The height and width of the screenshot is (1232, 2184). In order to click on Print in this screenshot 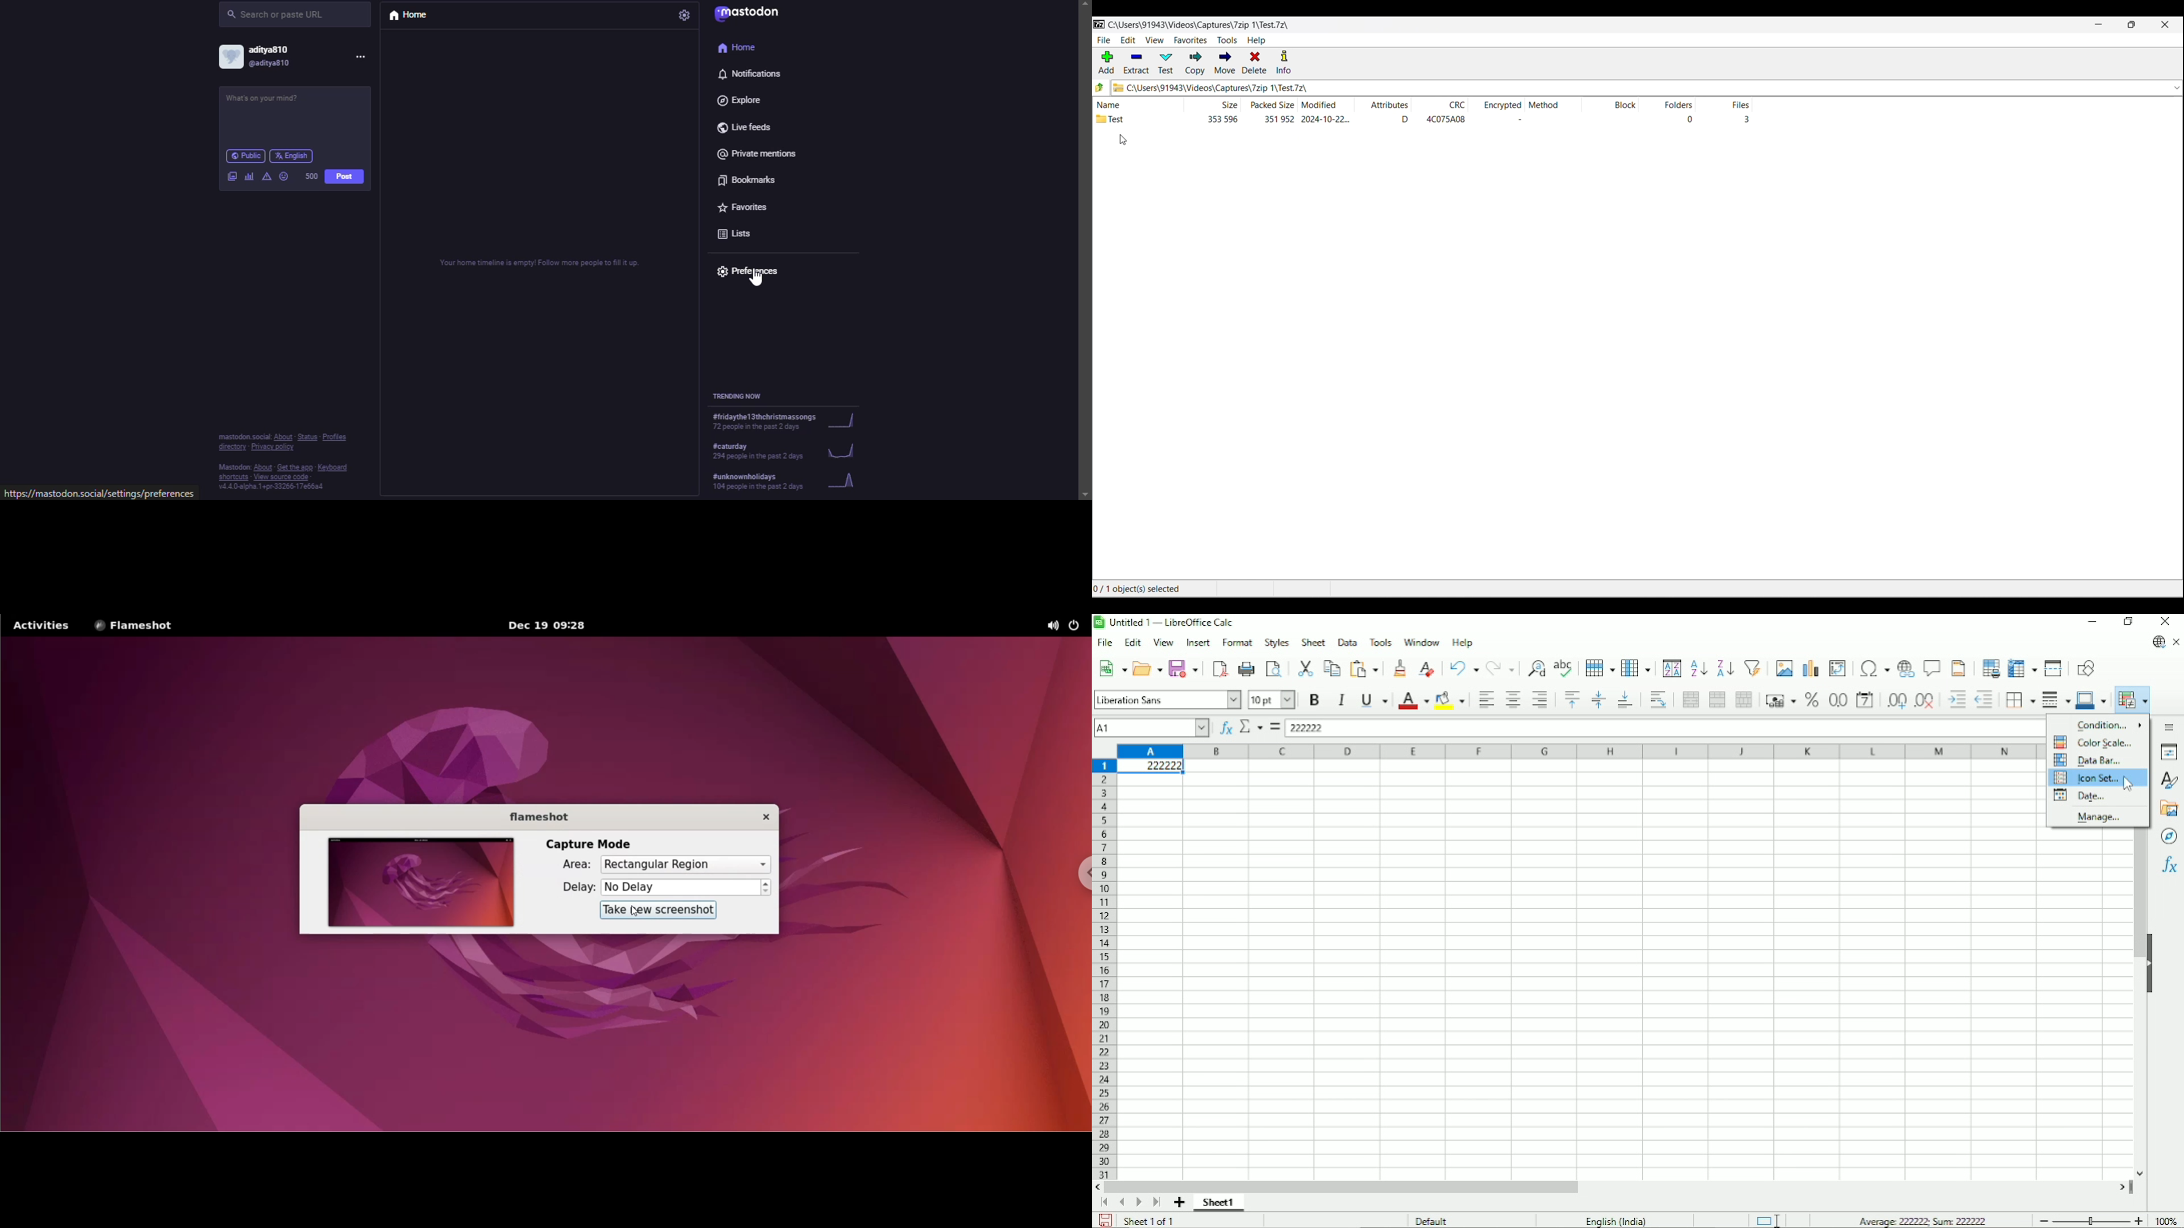, I will do `click(1248, 669)`.